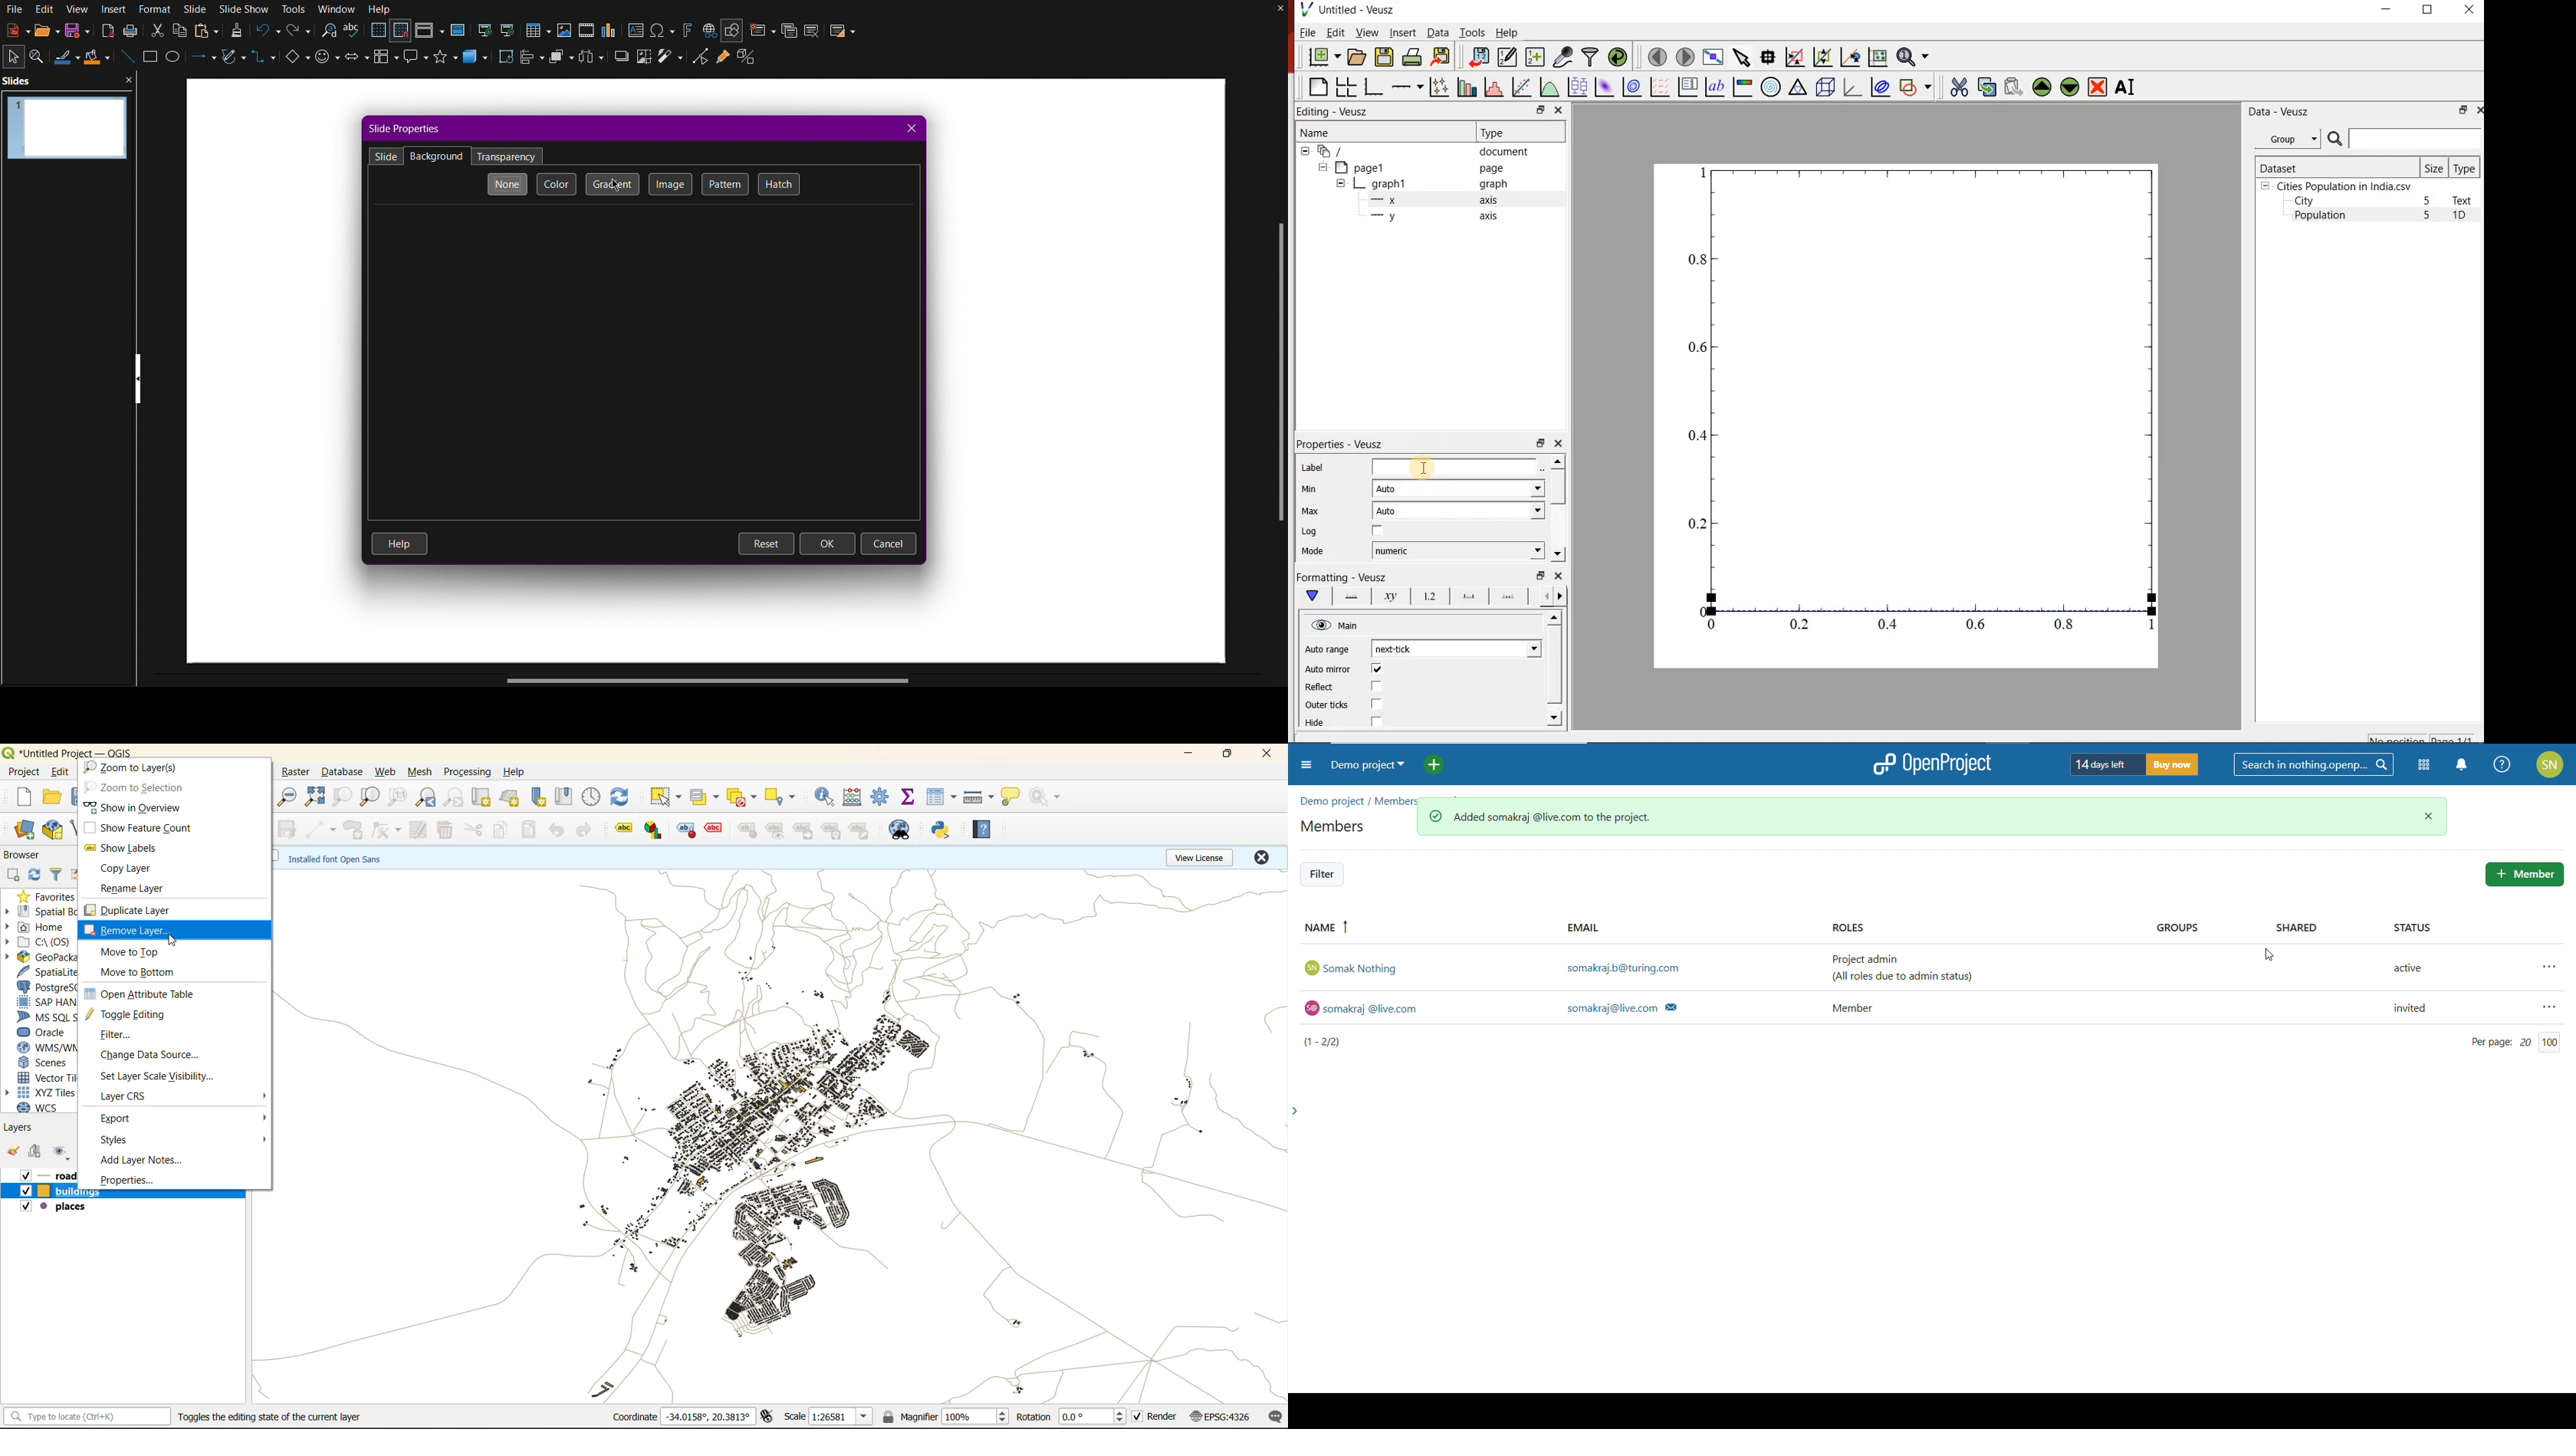 The image size is (2576, 1456). I want to click on Connectors, so click(264, 62).